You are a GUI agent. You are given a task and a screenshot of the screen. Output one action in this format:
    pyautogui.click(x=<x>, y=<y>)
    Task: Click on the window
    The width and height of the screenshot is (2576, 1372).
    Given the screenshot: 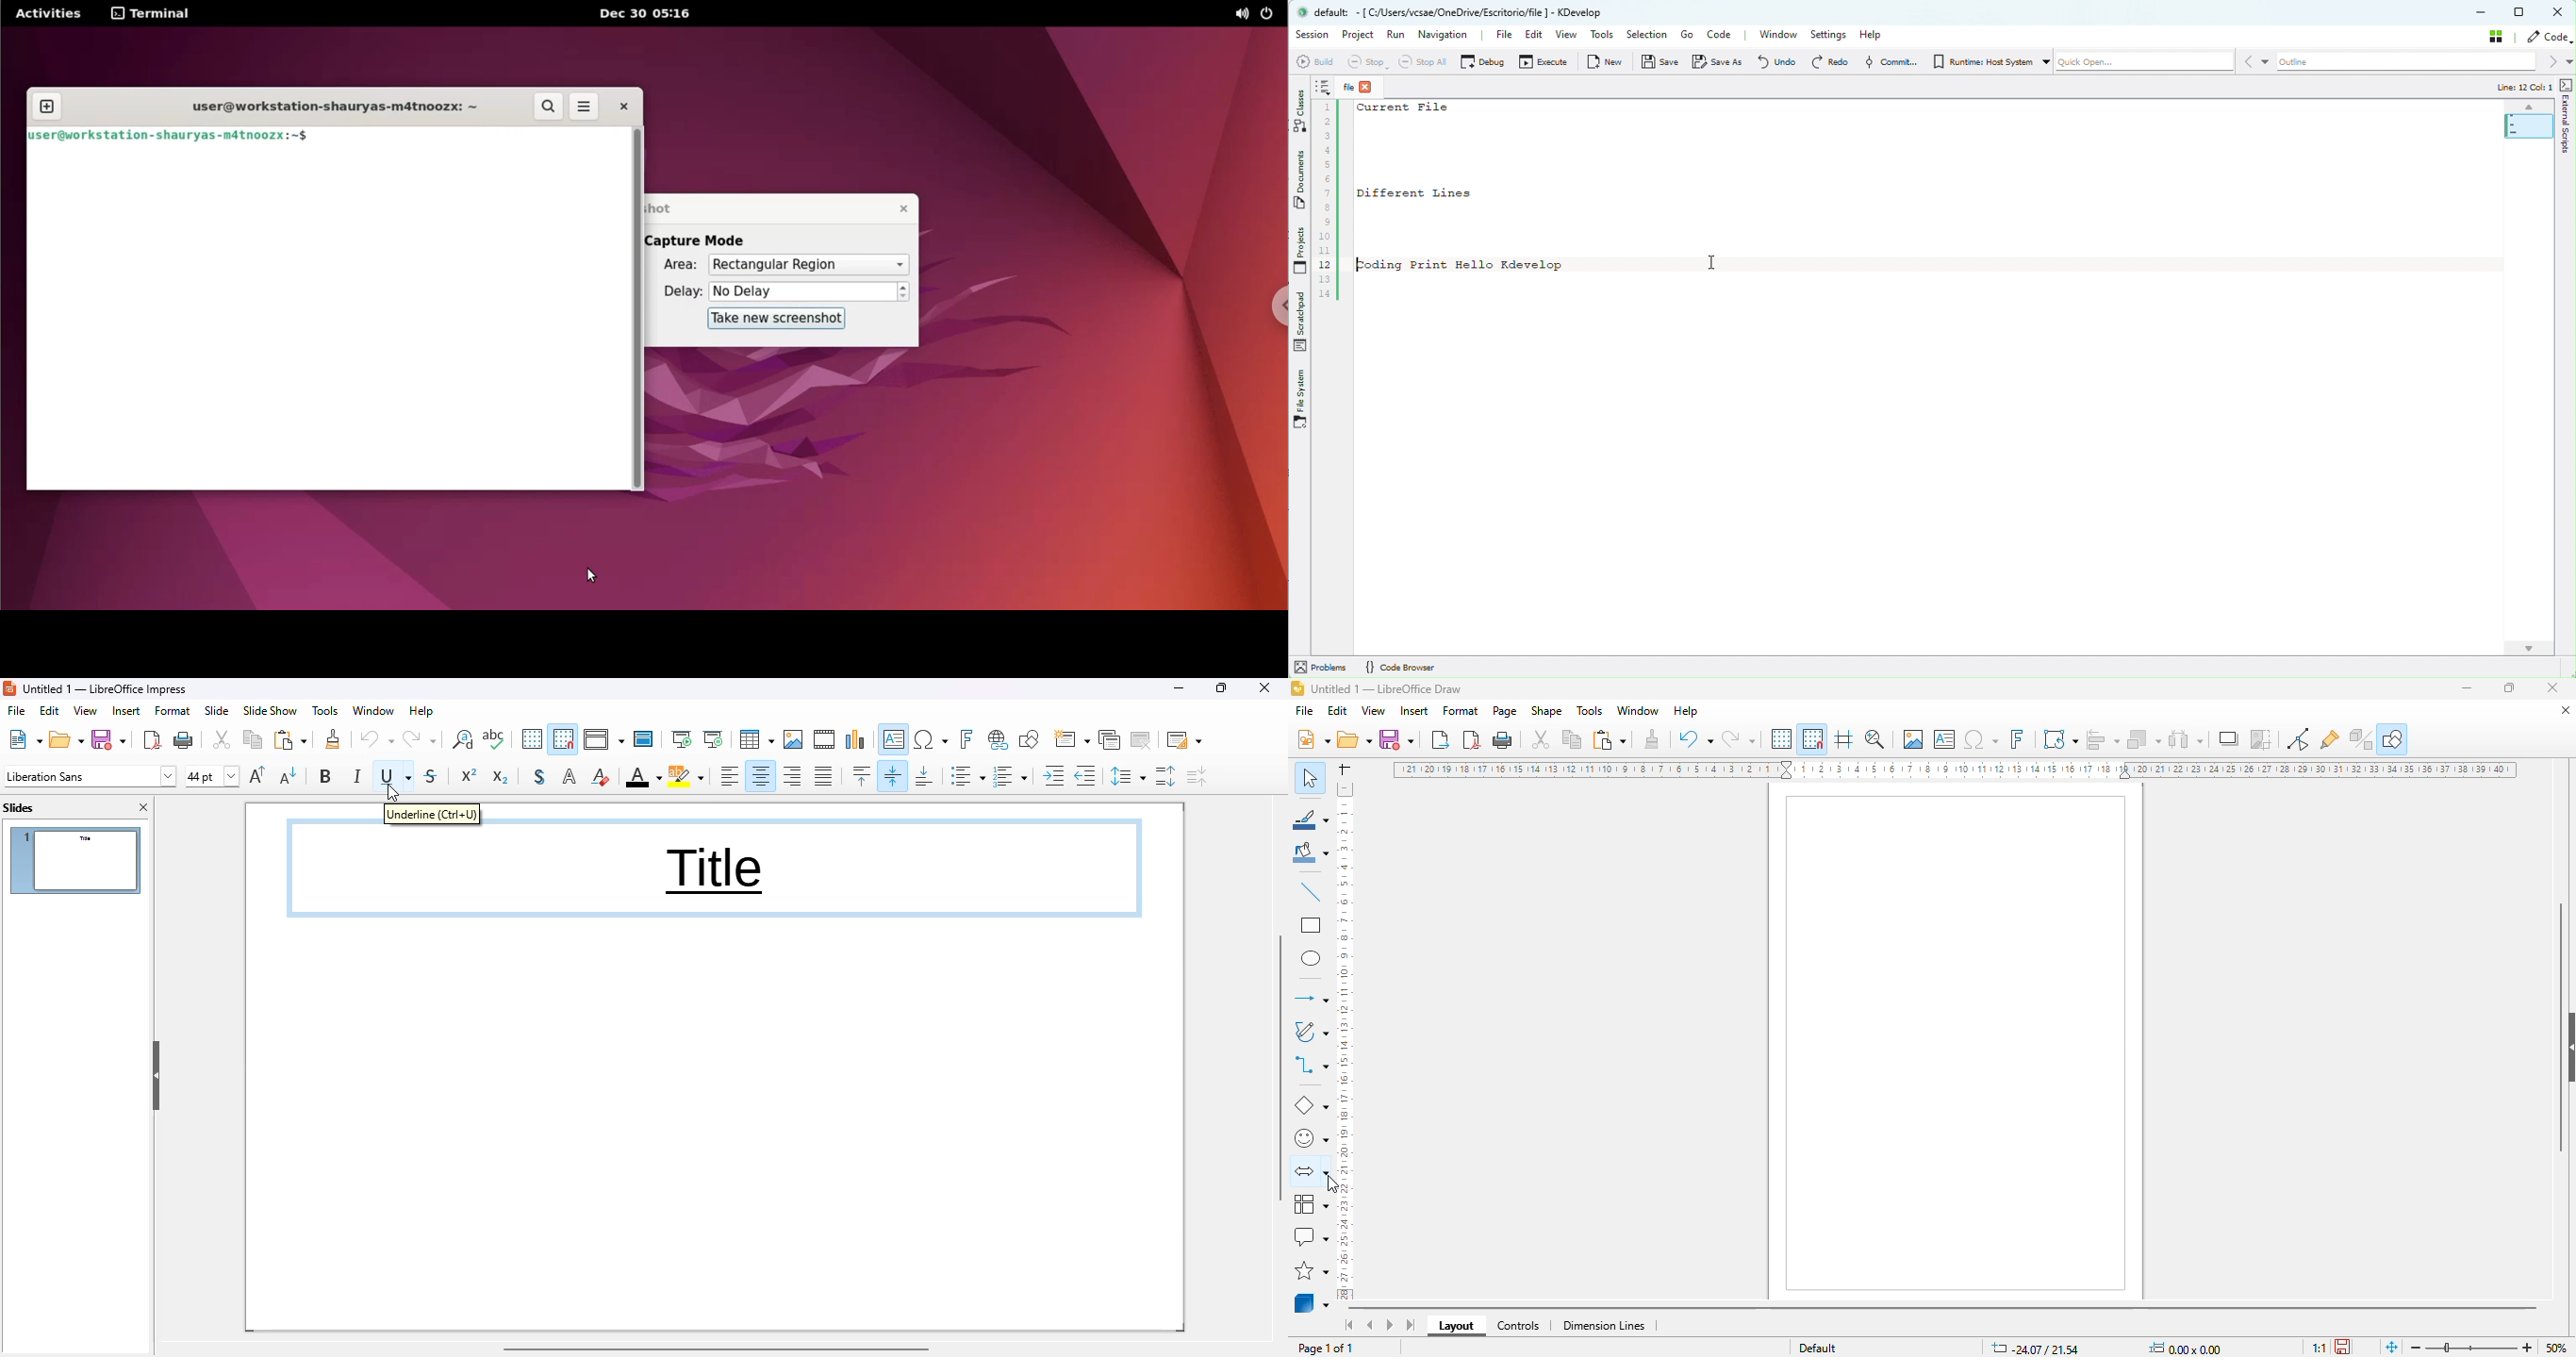 What is the action you would take?
    pyautogui.click(x=1638, y=711)
    